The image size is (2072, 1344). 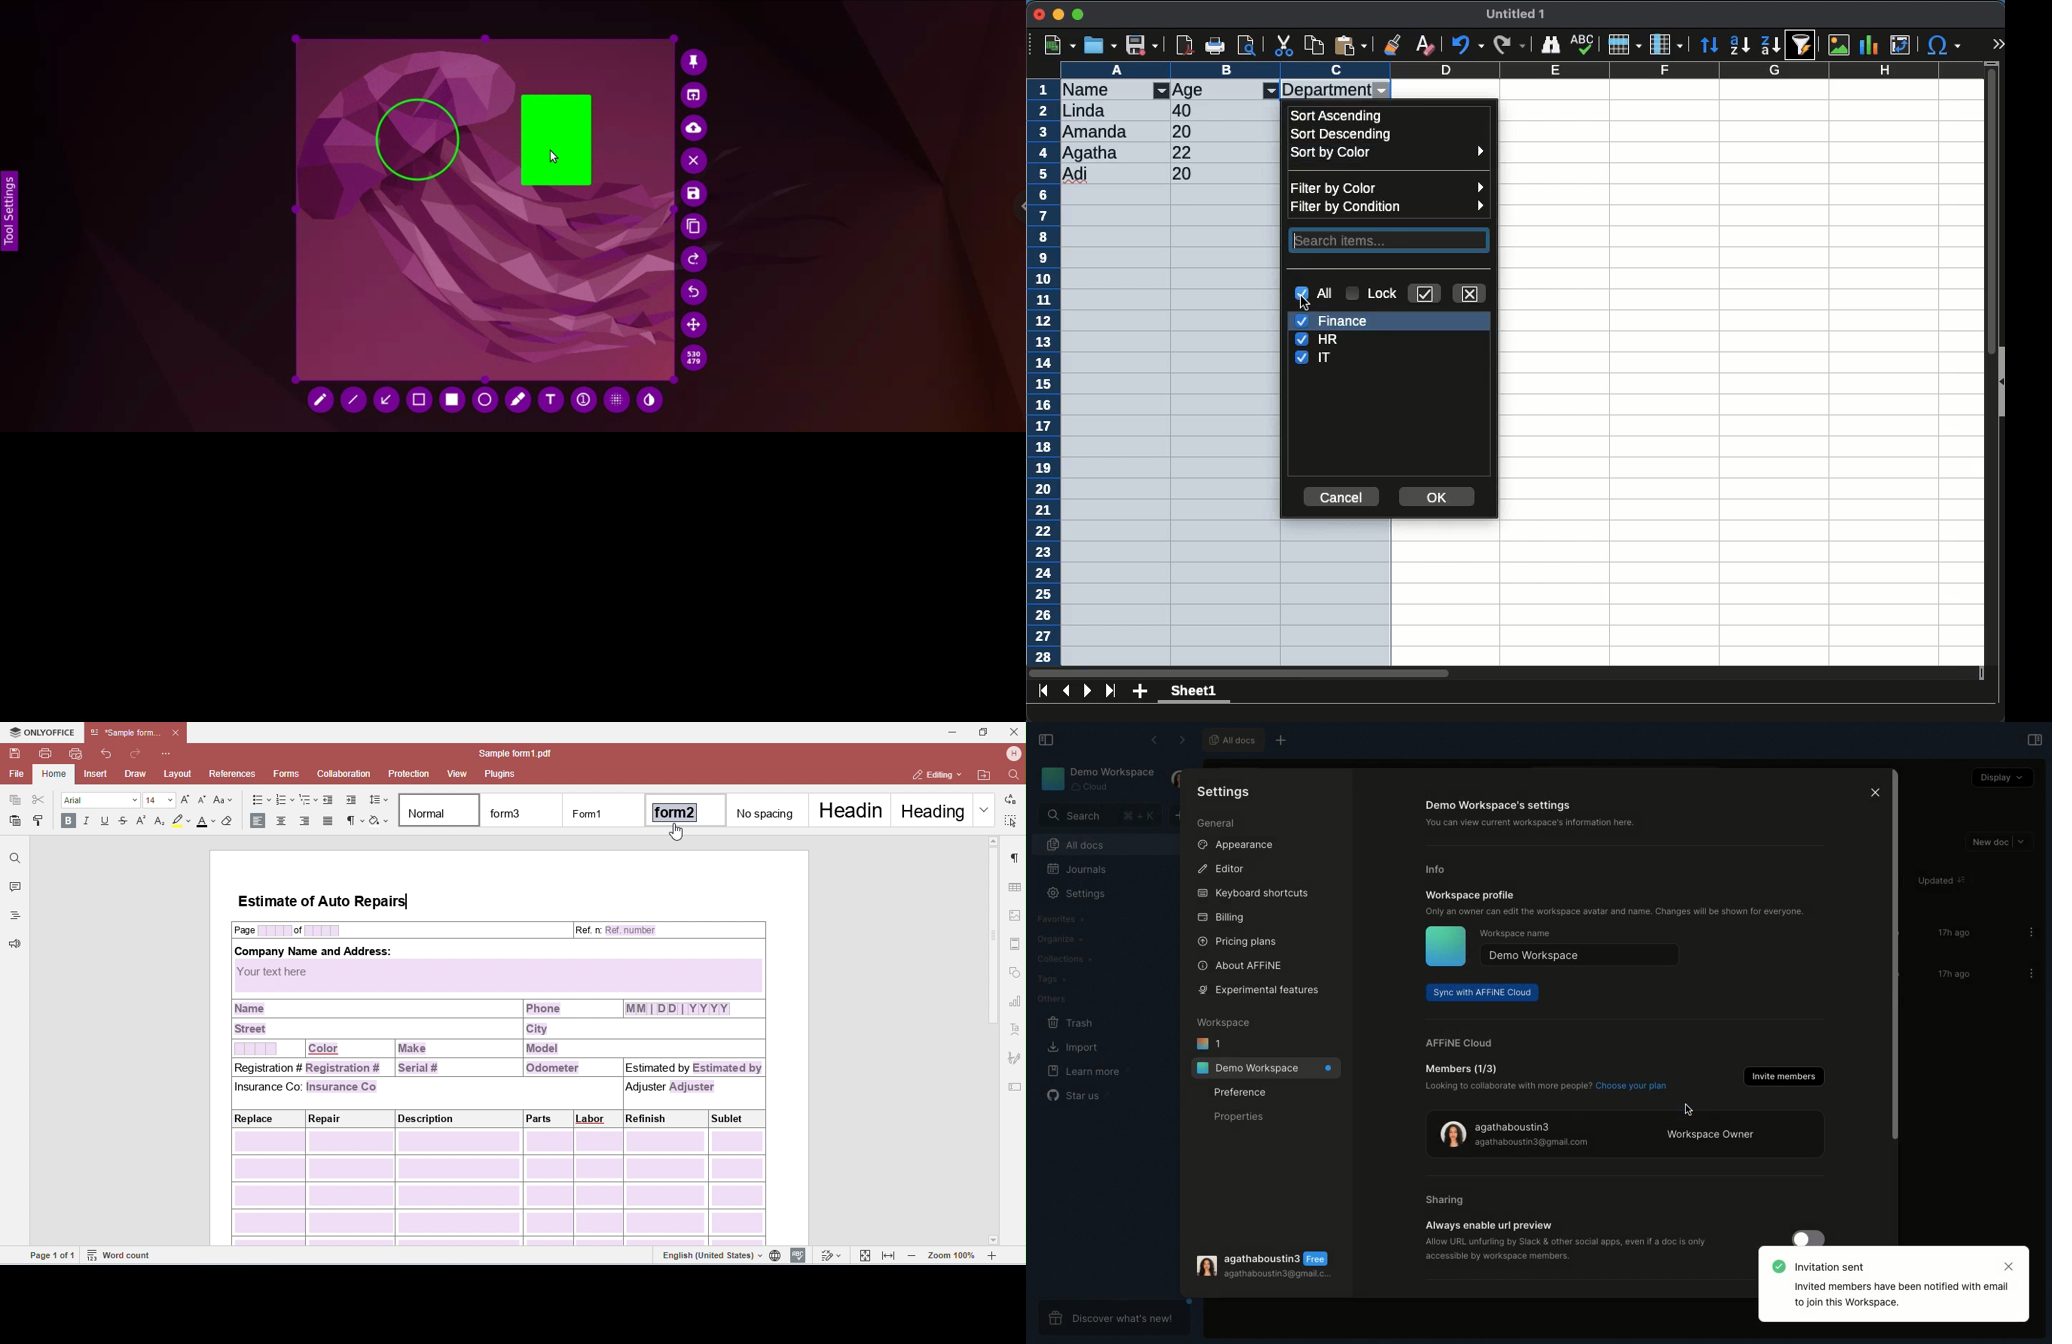 I want to click on image settings, so click(x=1015, y=914).